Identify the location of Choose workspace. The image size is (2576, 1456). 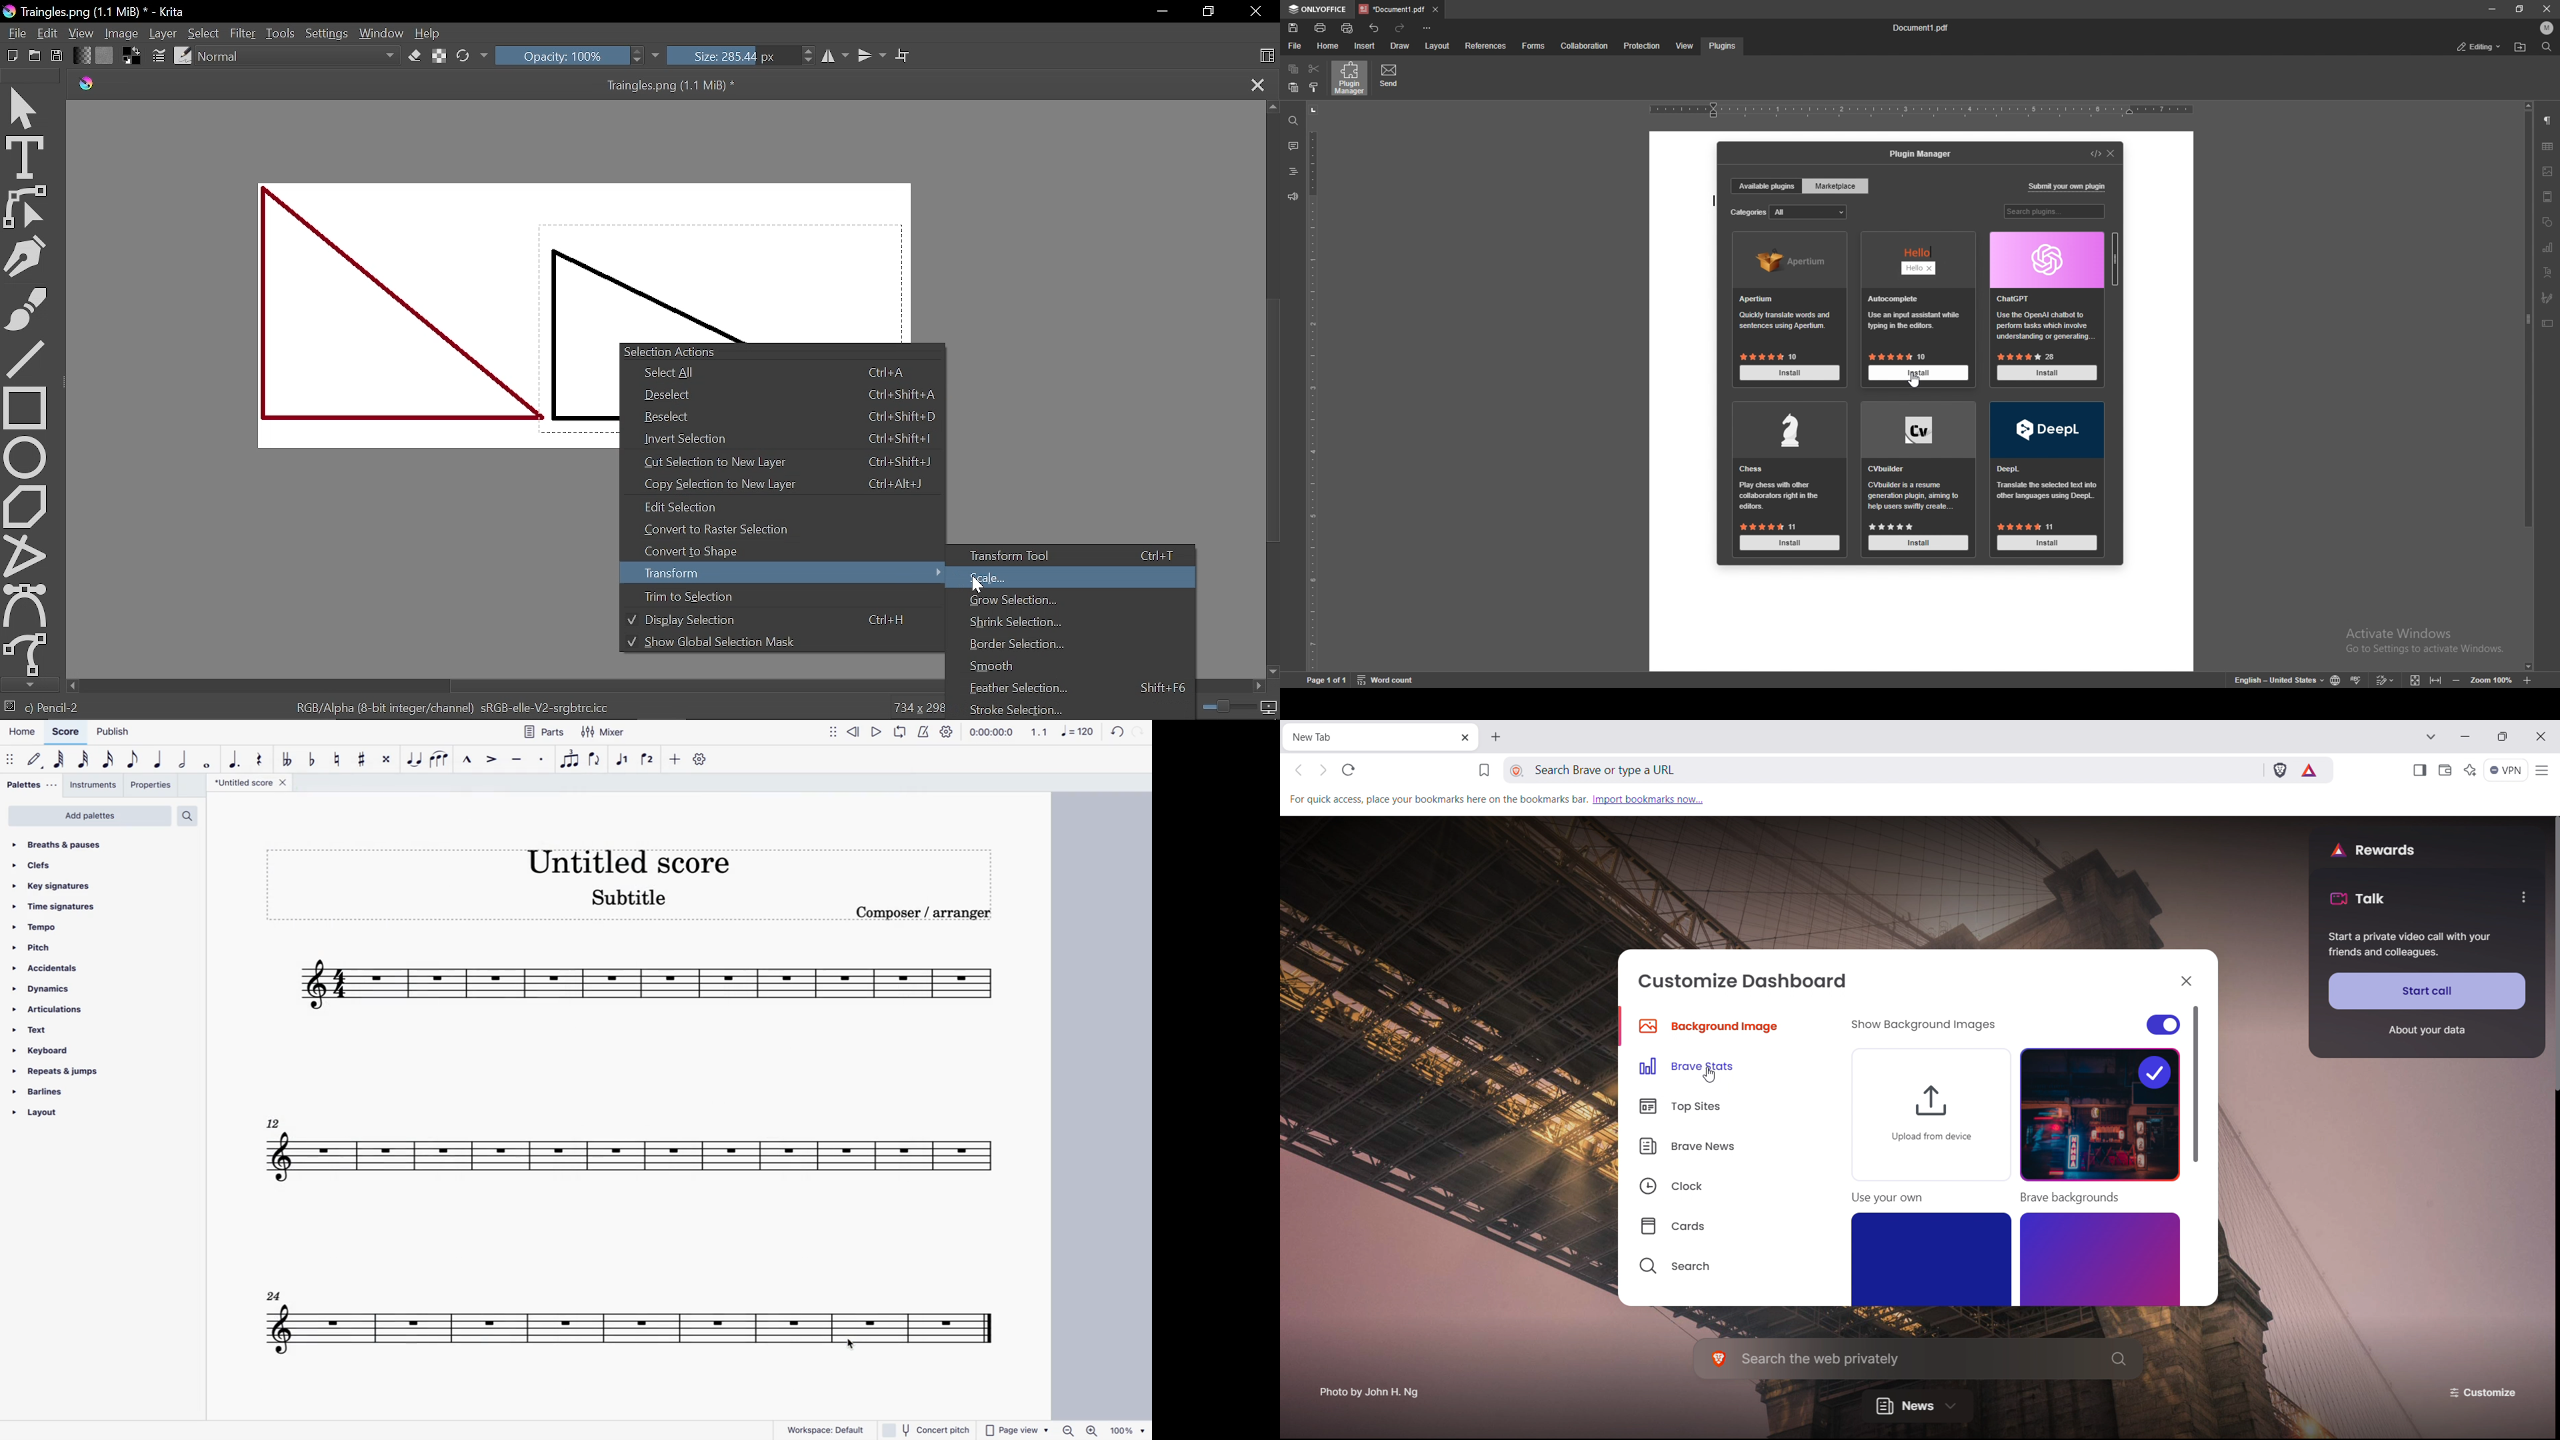
(1266, 55).